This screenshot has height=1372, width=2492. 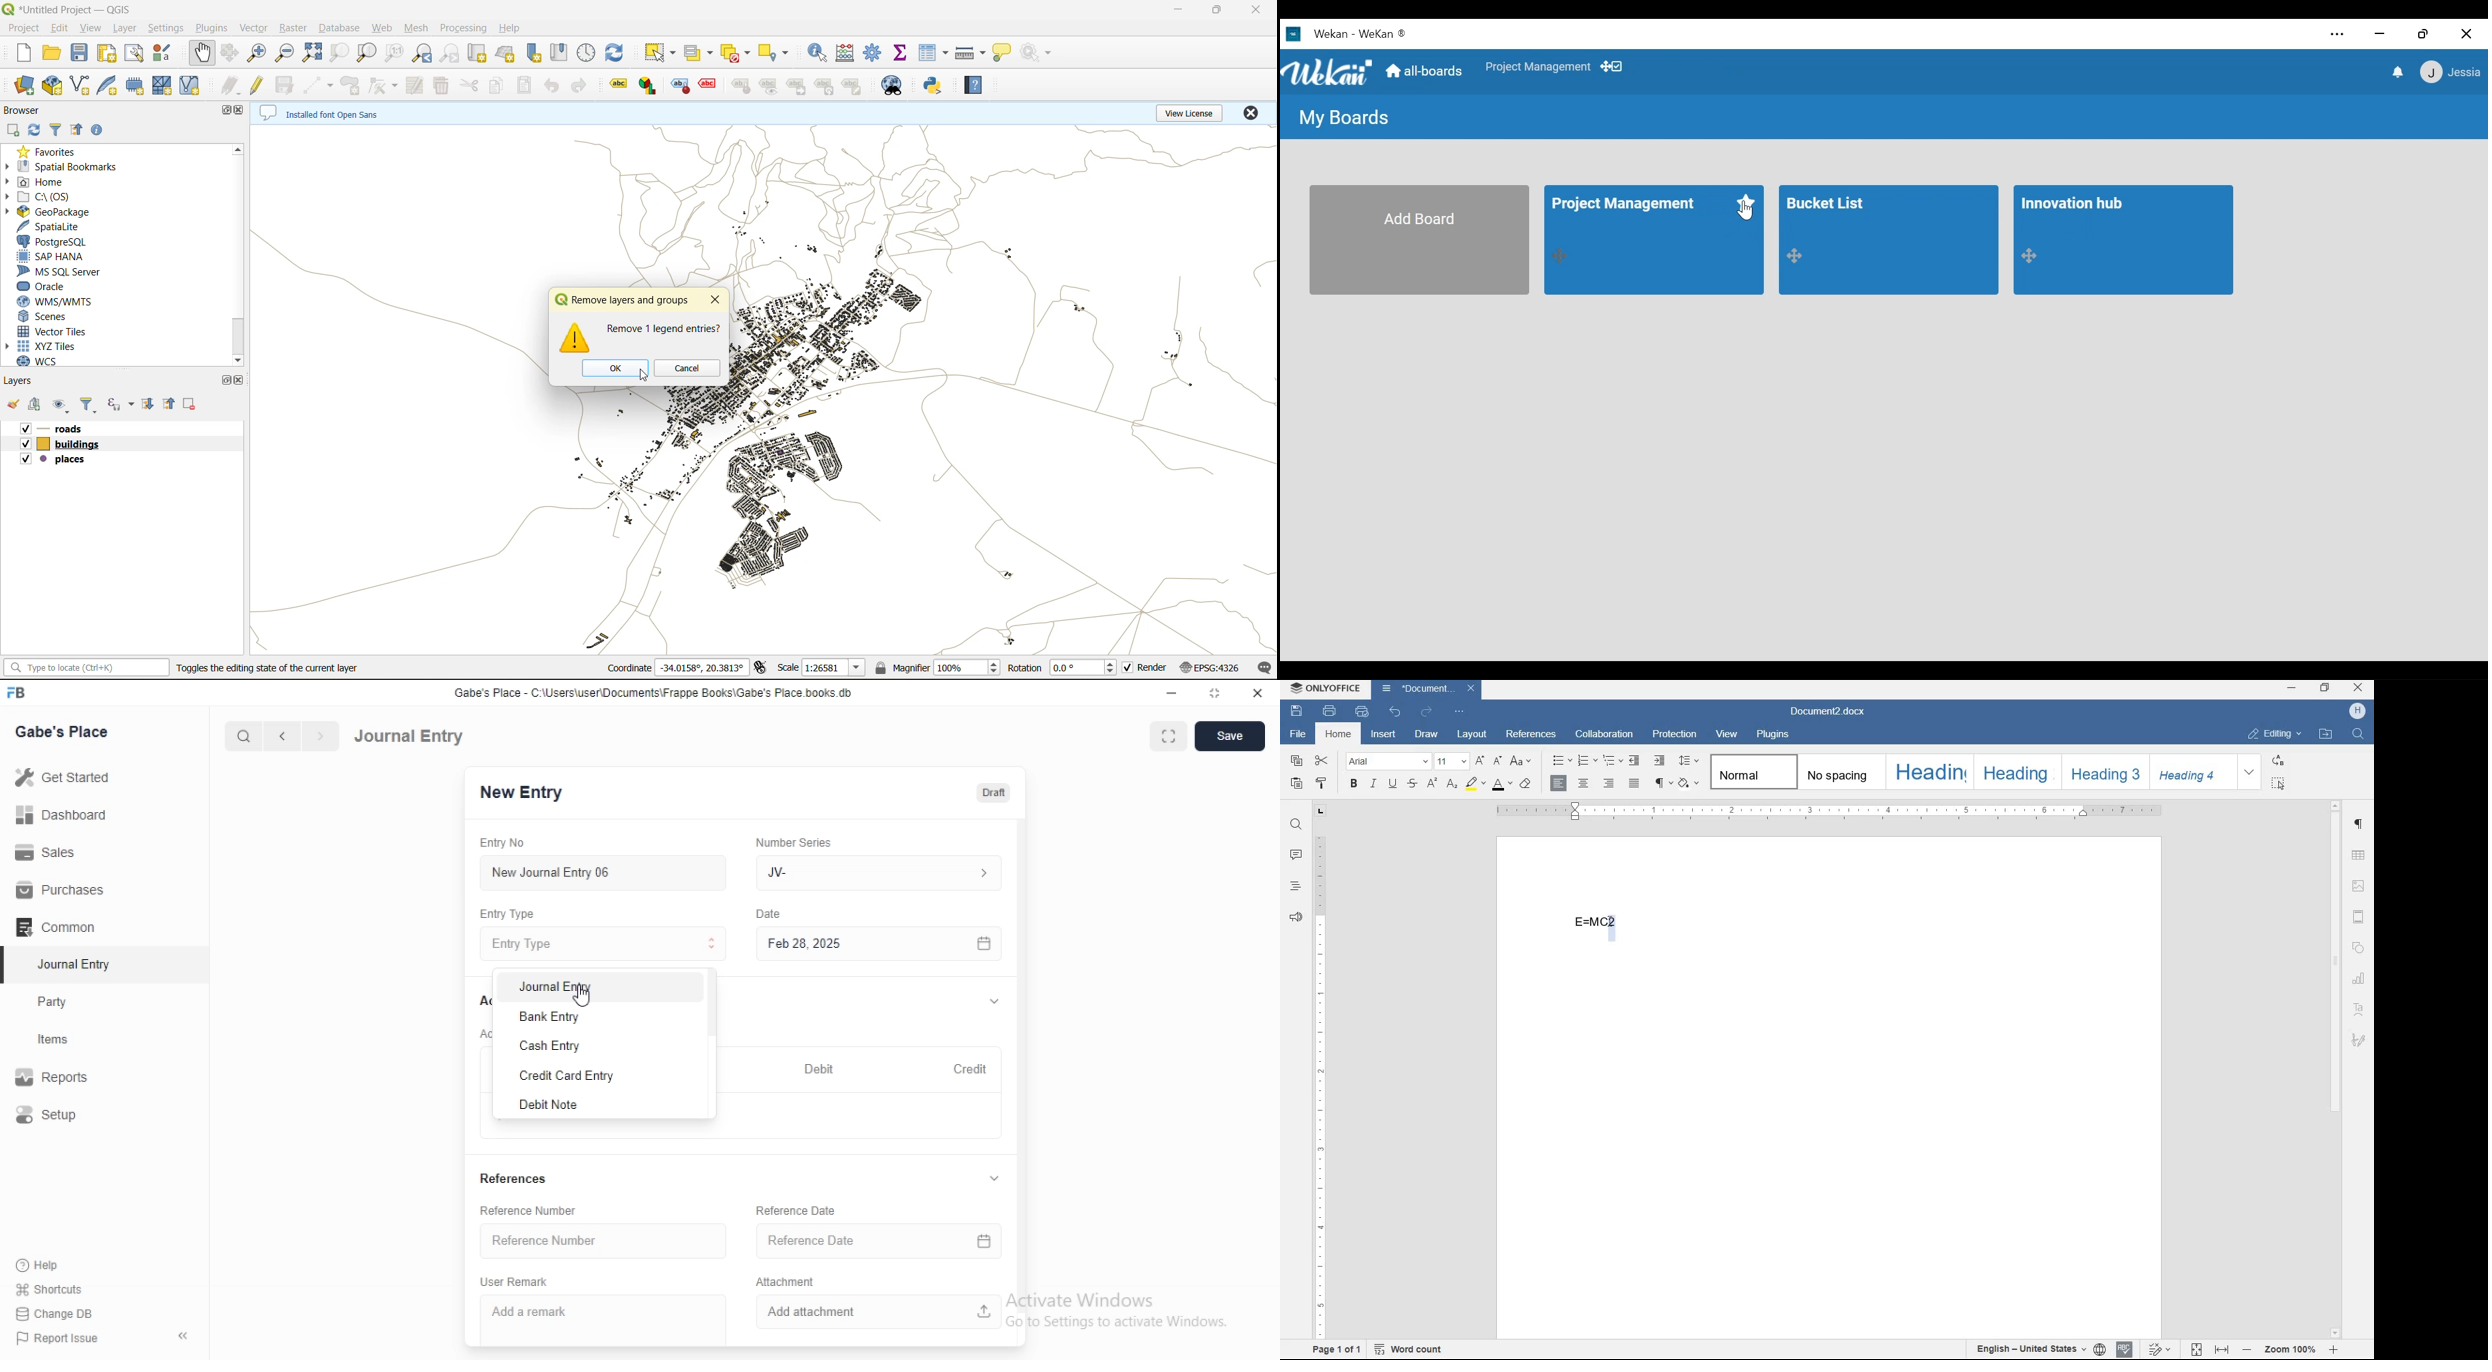 I want to click on text art, so click(x=2361, y=1011).